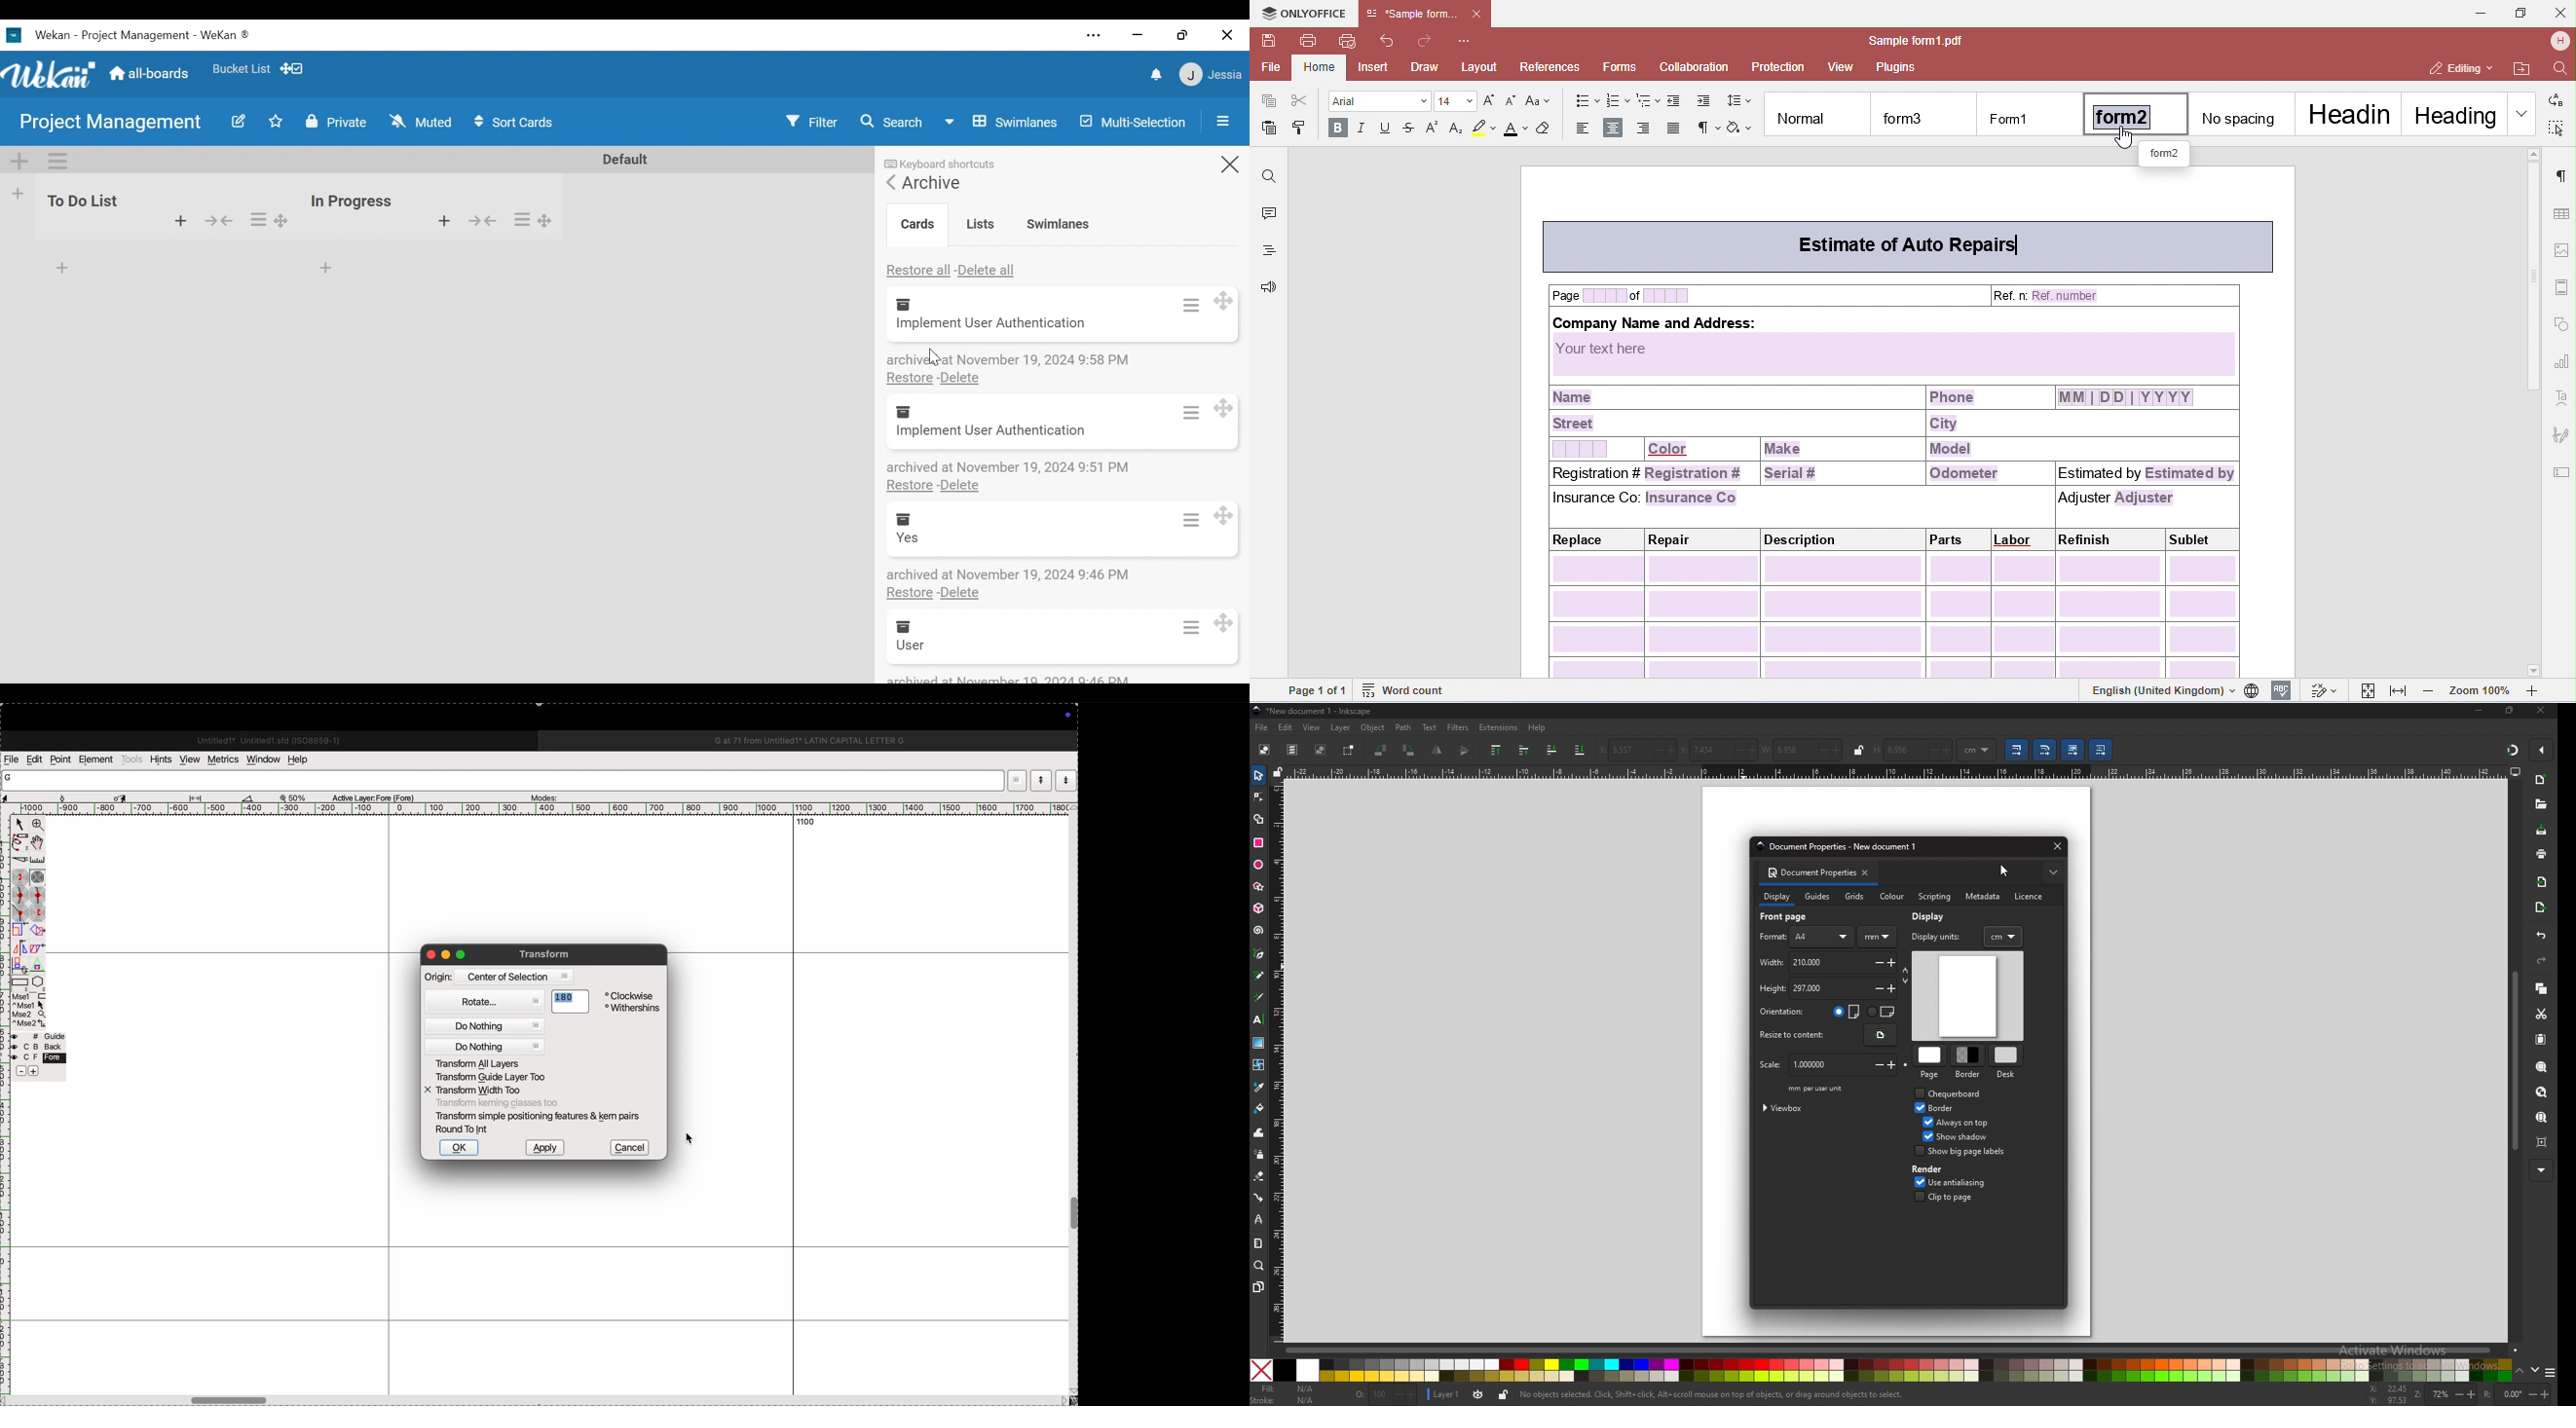 The width and height of the screenshot is (2576, 1428). What do you see at coordinates (1259, 1175) in the screenshot?
I see `erase` at bounding box center [1259, 1175].